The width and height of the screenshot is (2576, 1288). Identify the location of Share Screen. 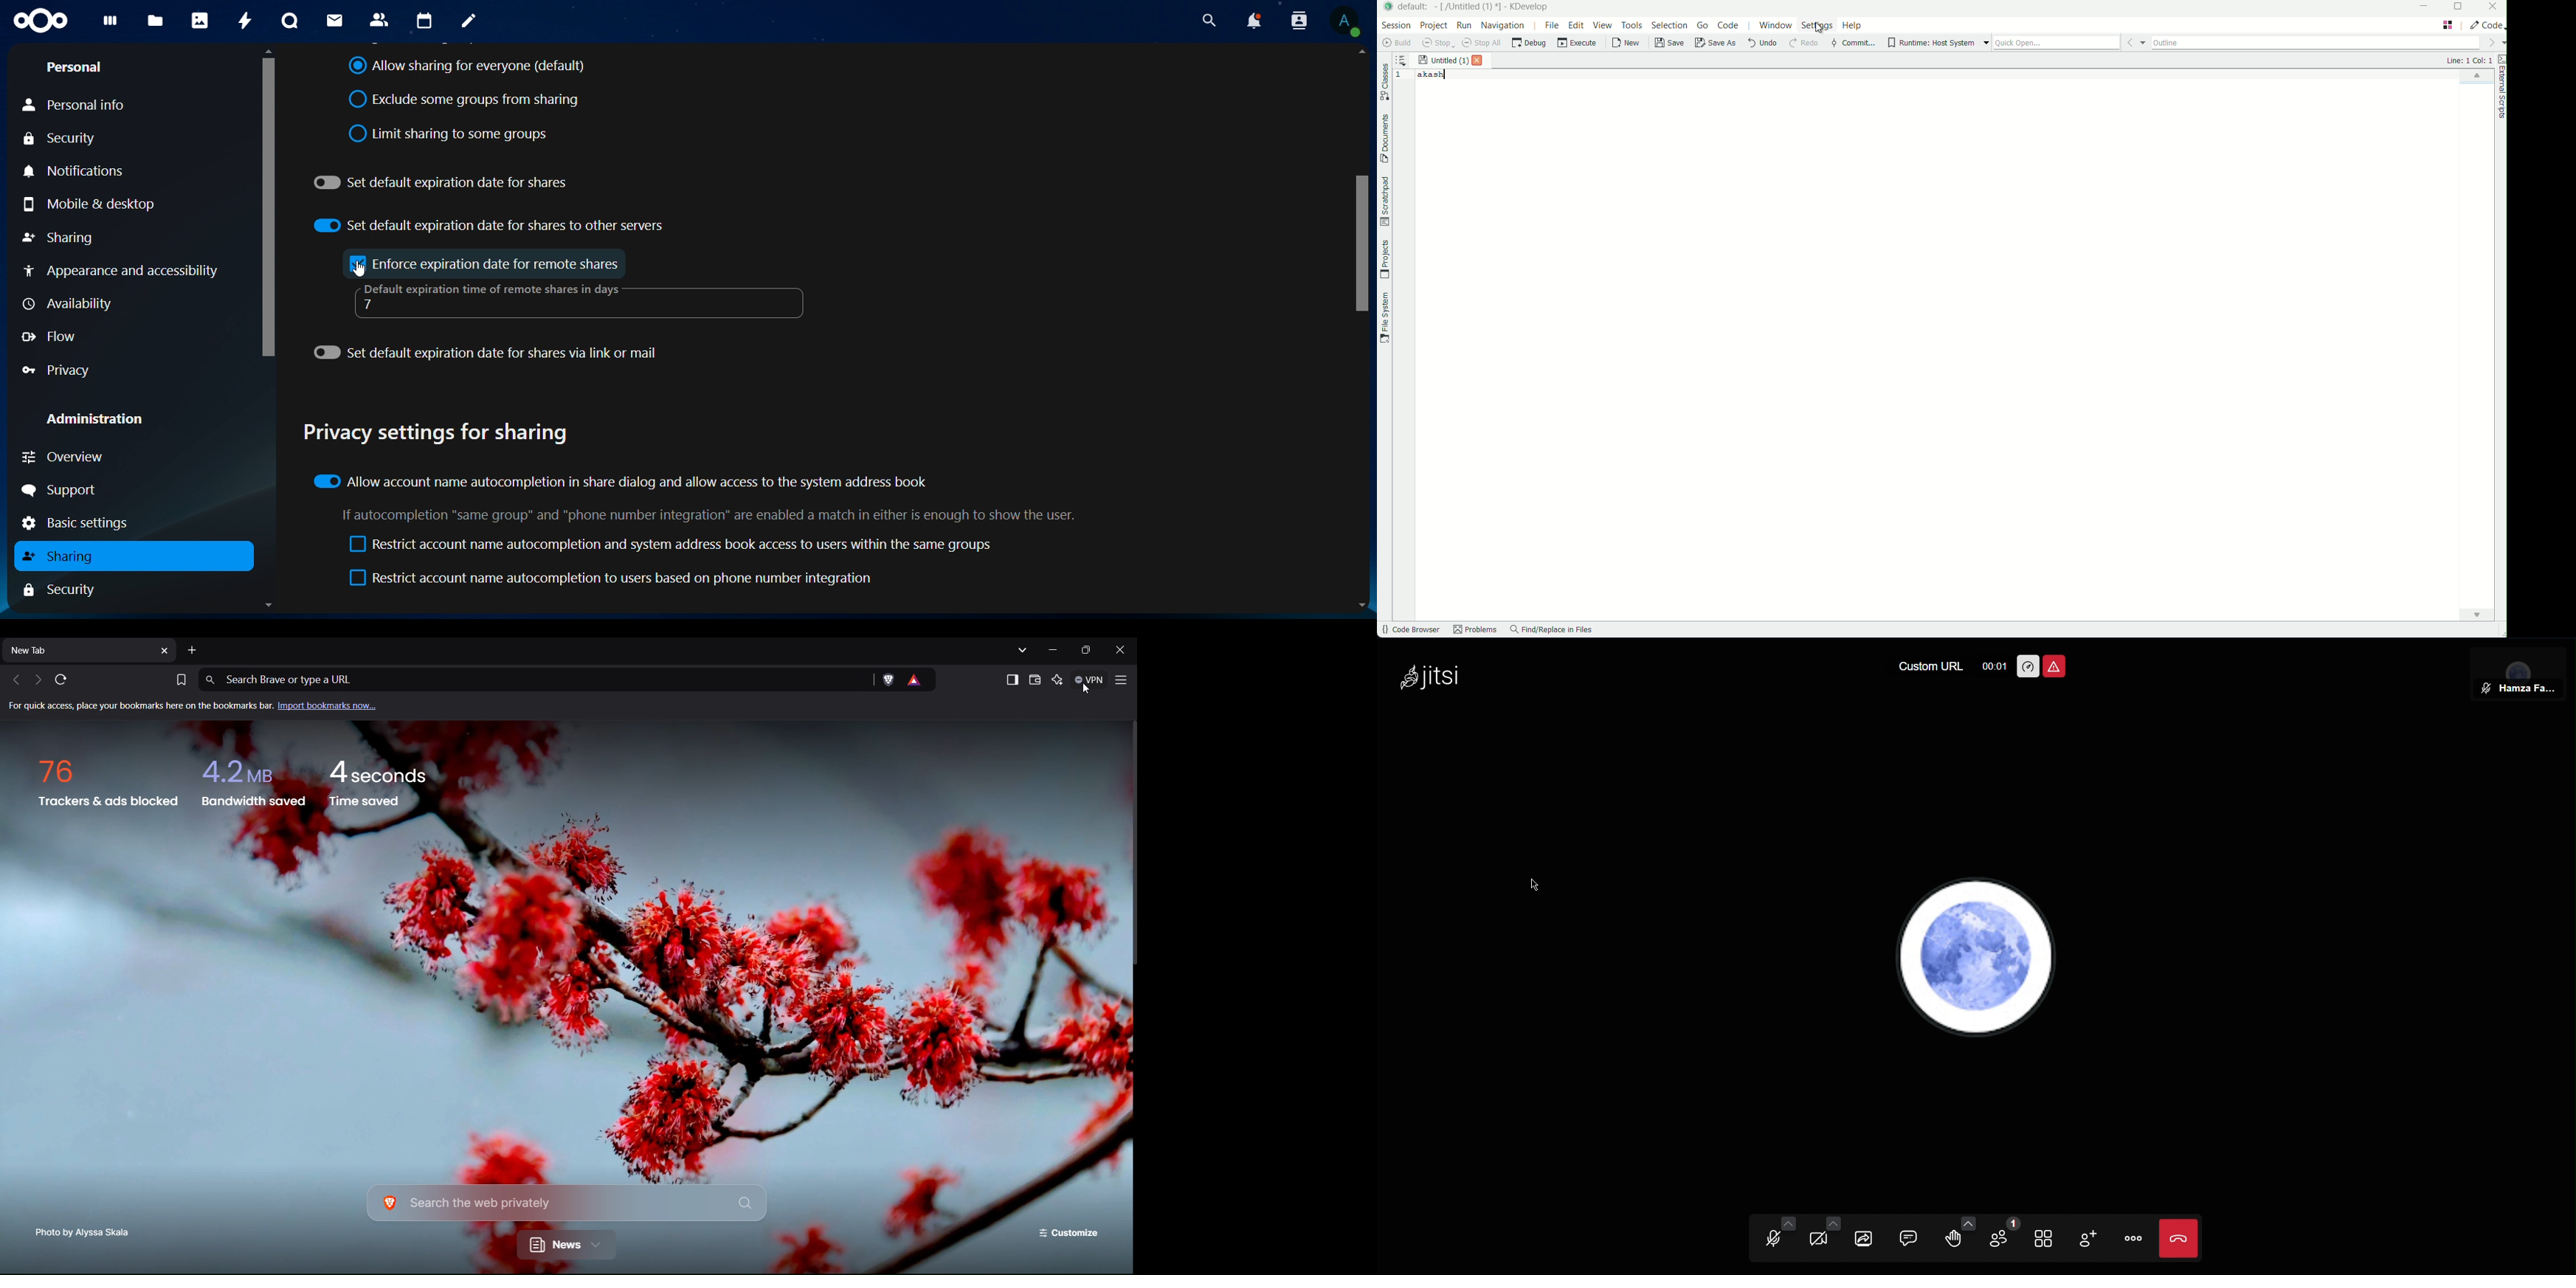
(1867, 1240).